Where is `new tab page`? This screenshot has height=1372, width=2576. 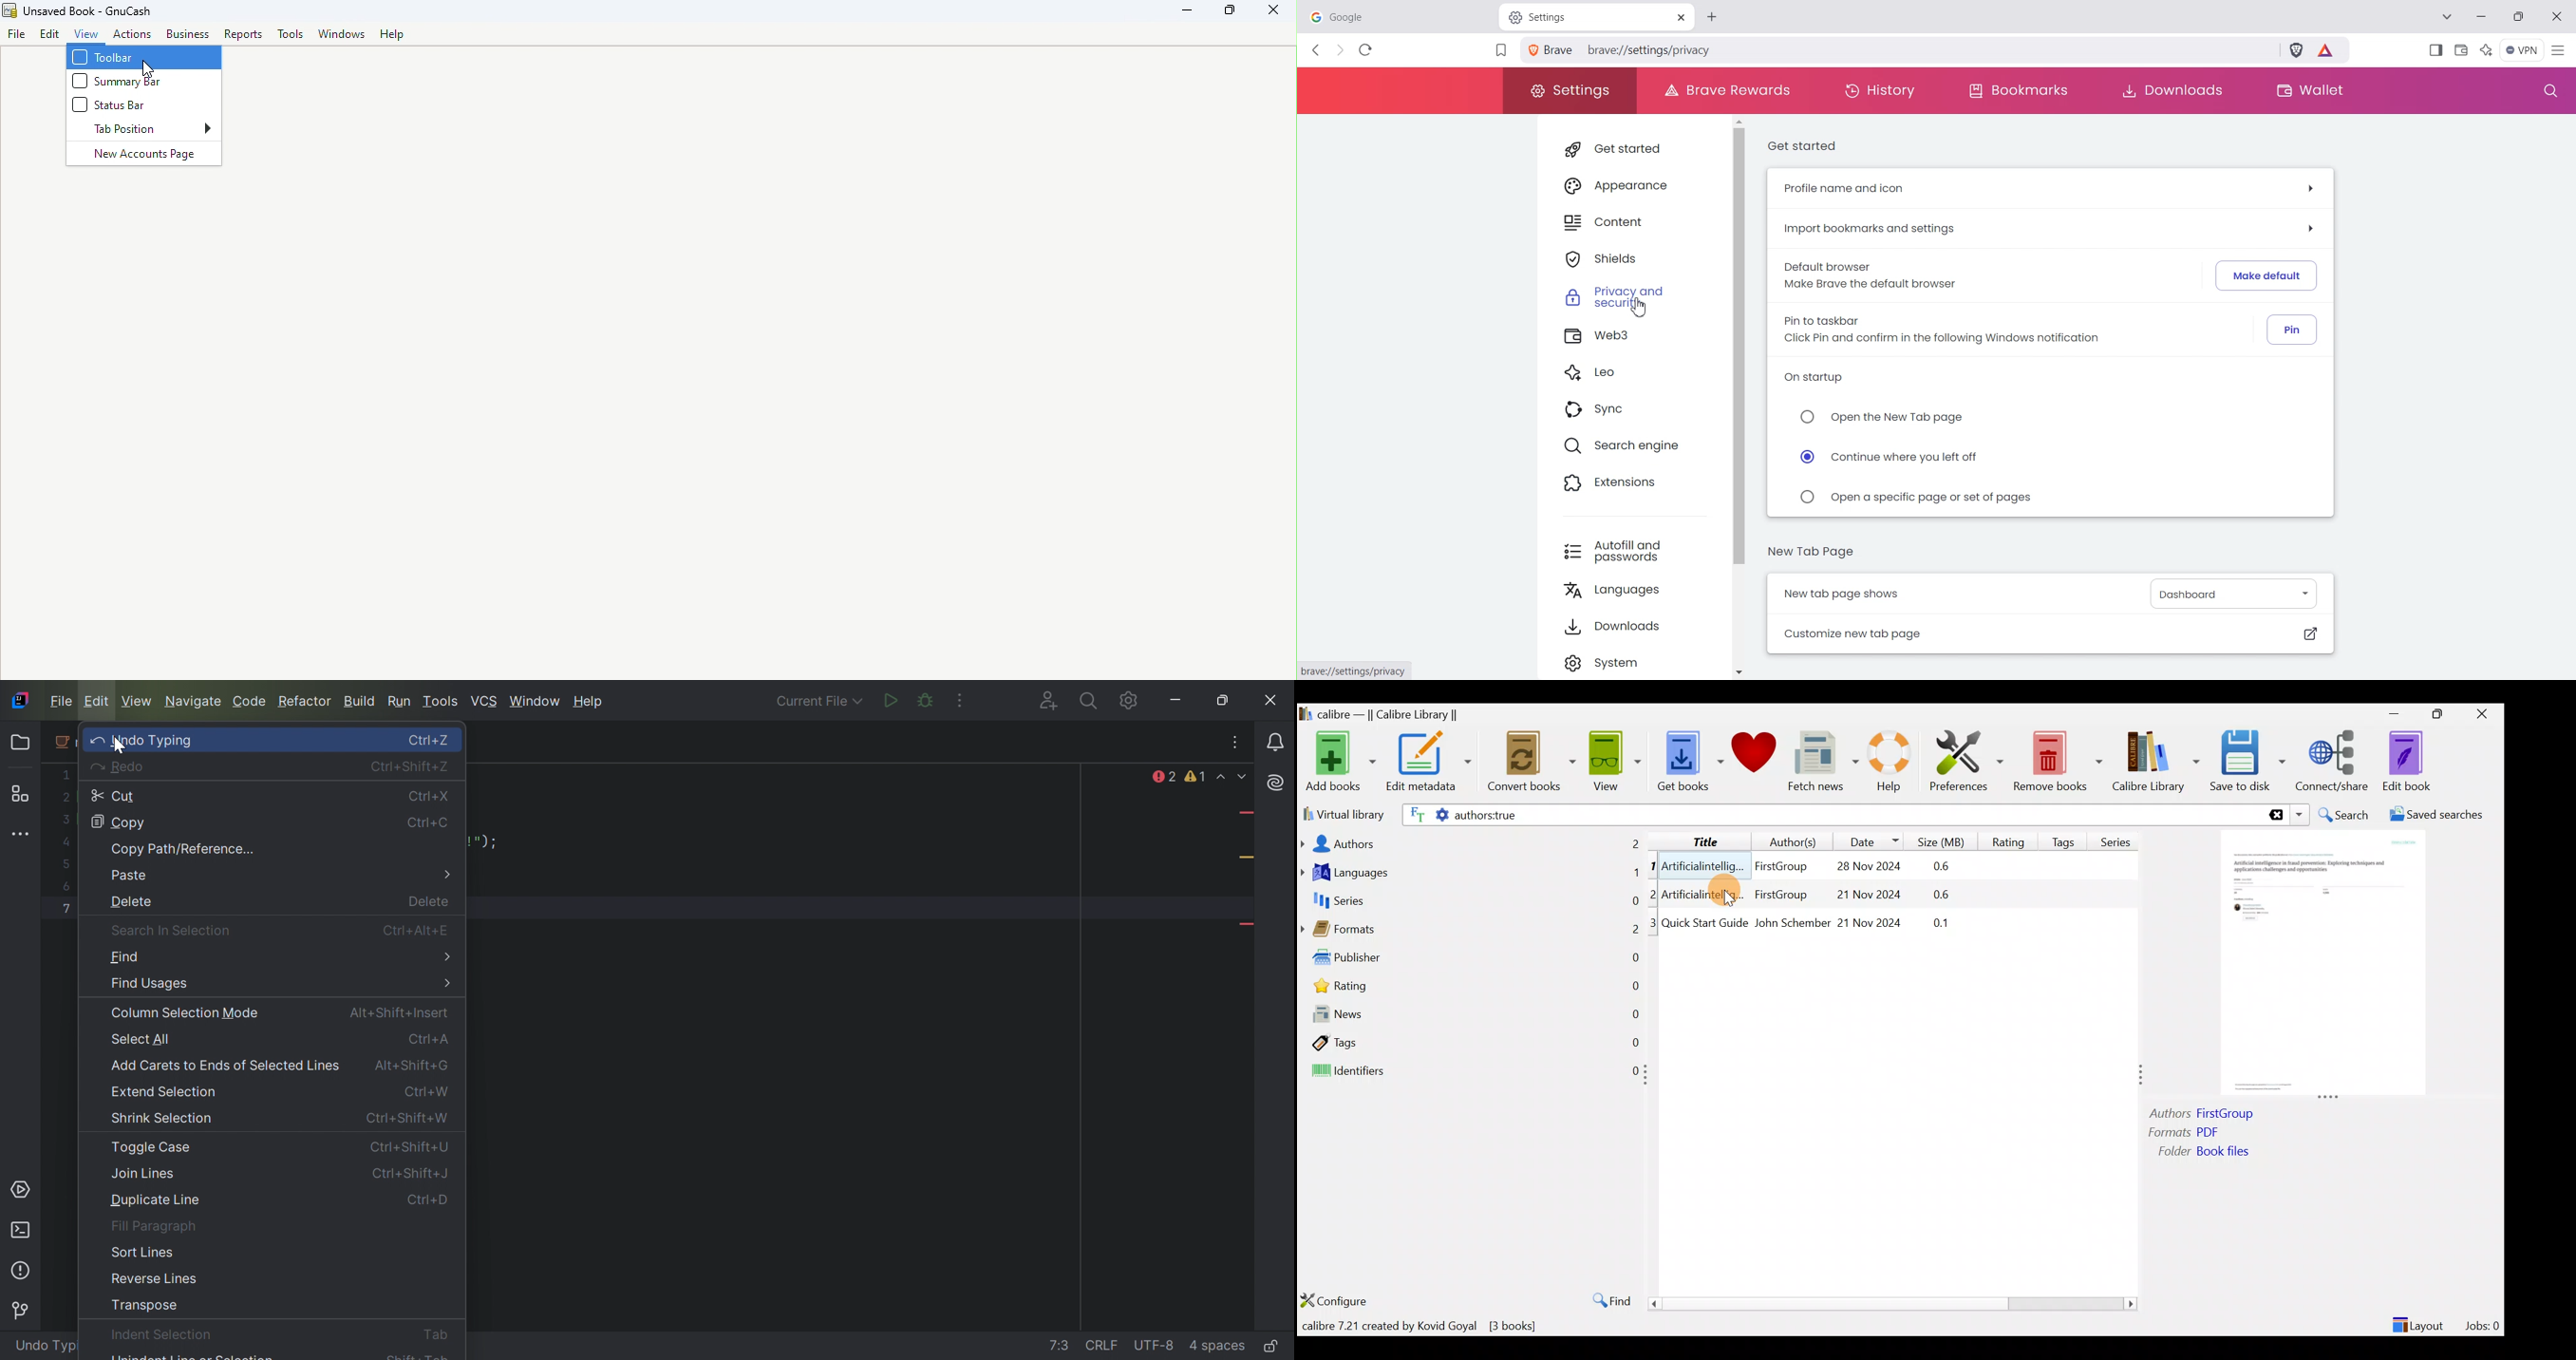 new tab page is located at coordinates (1813, 551).